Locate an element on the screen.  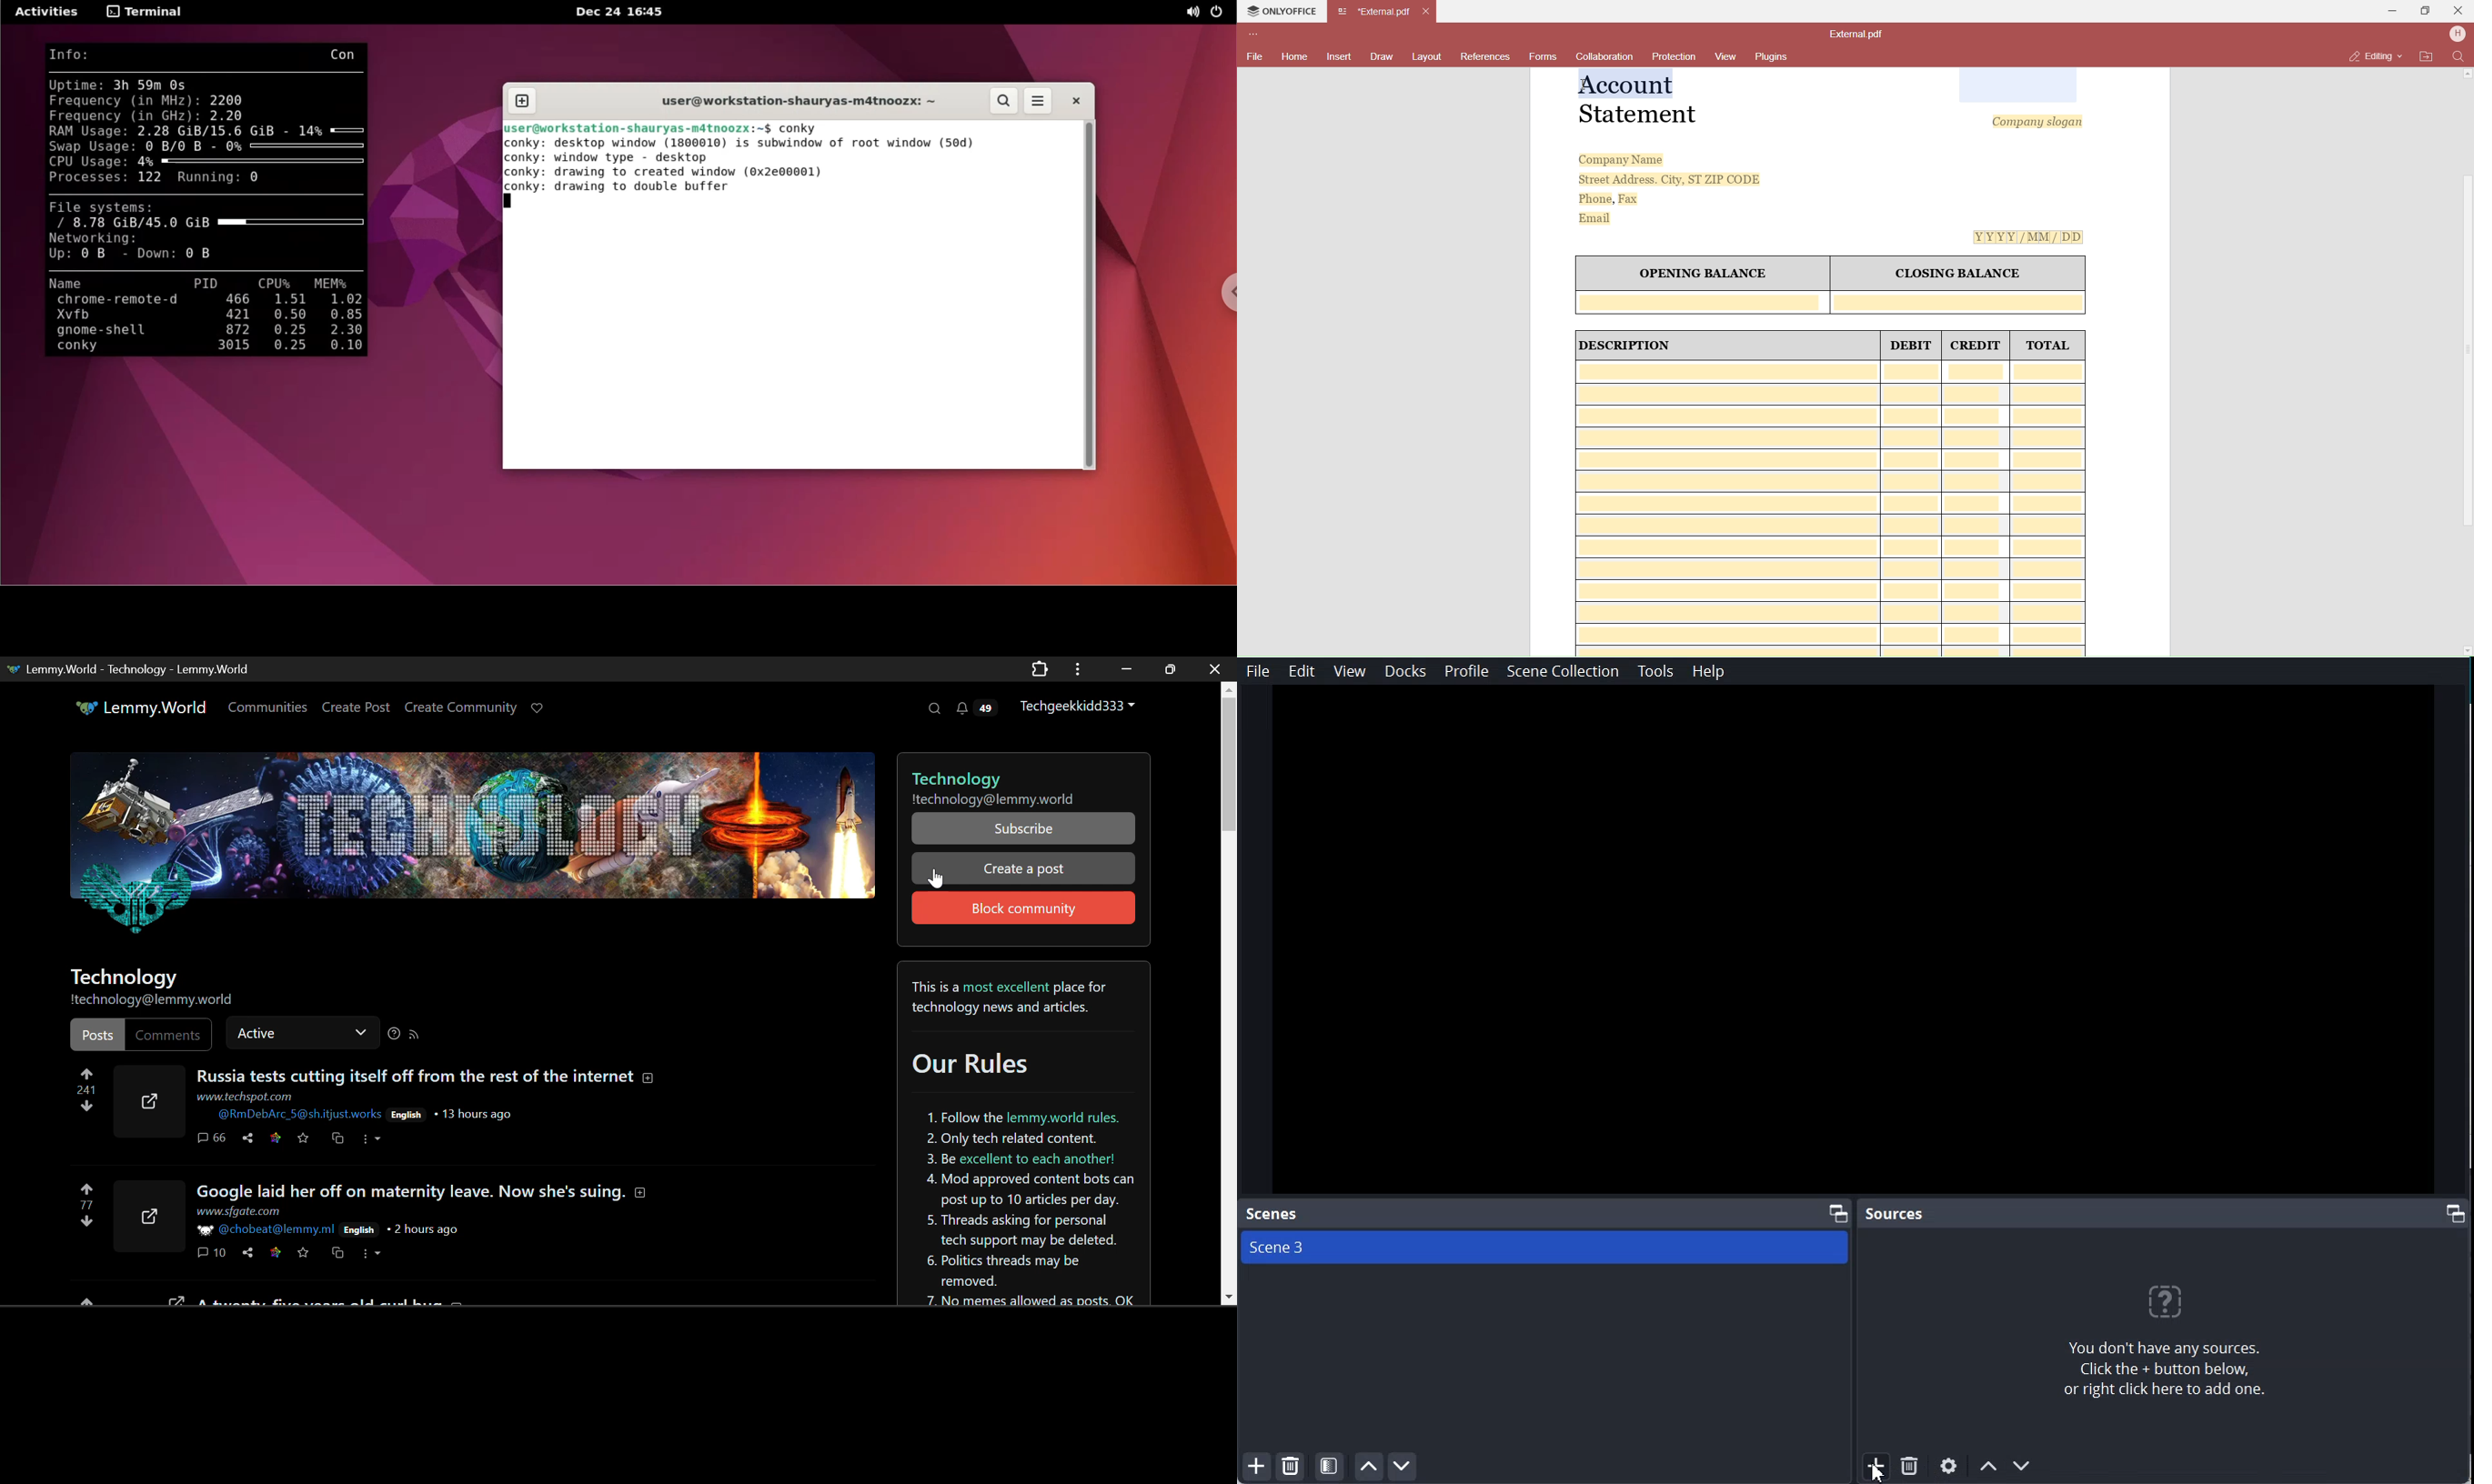
13 hours ago is located at coordinates (472, 1115).